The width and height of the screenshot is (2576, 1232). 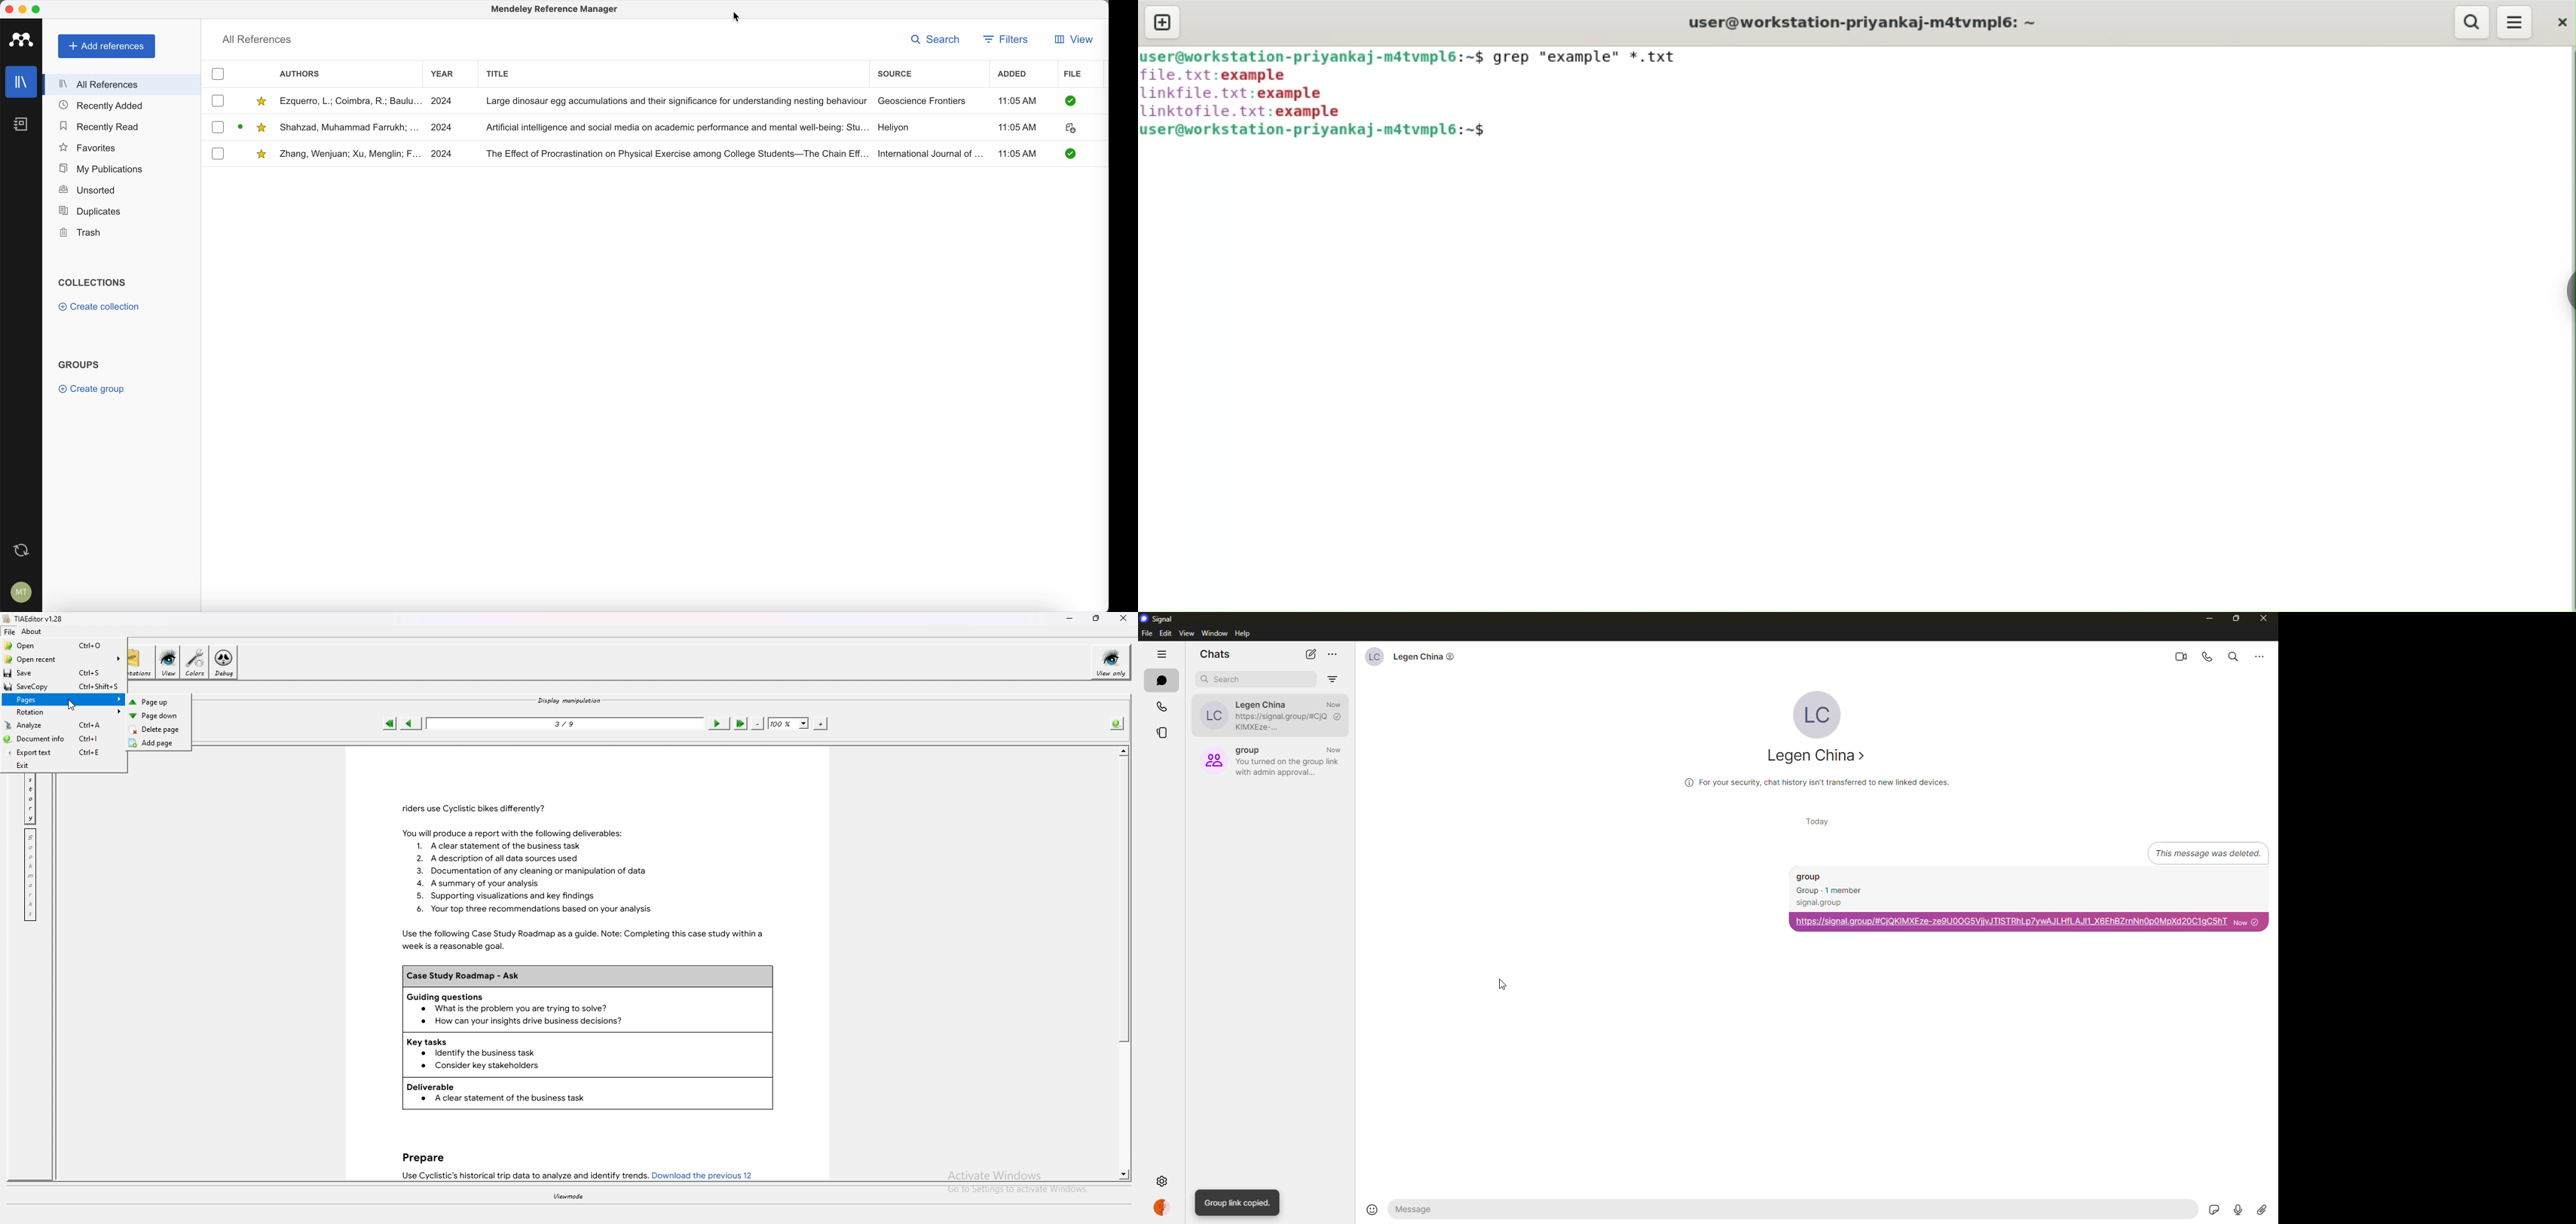 What do you see at coordinates (1163, 1181) in the screenshot?
I see `settings` at bounding box center [1163, 1181].